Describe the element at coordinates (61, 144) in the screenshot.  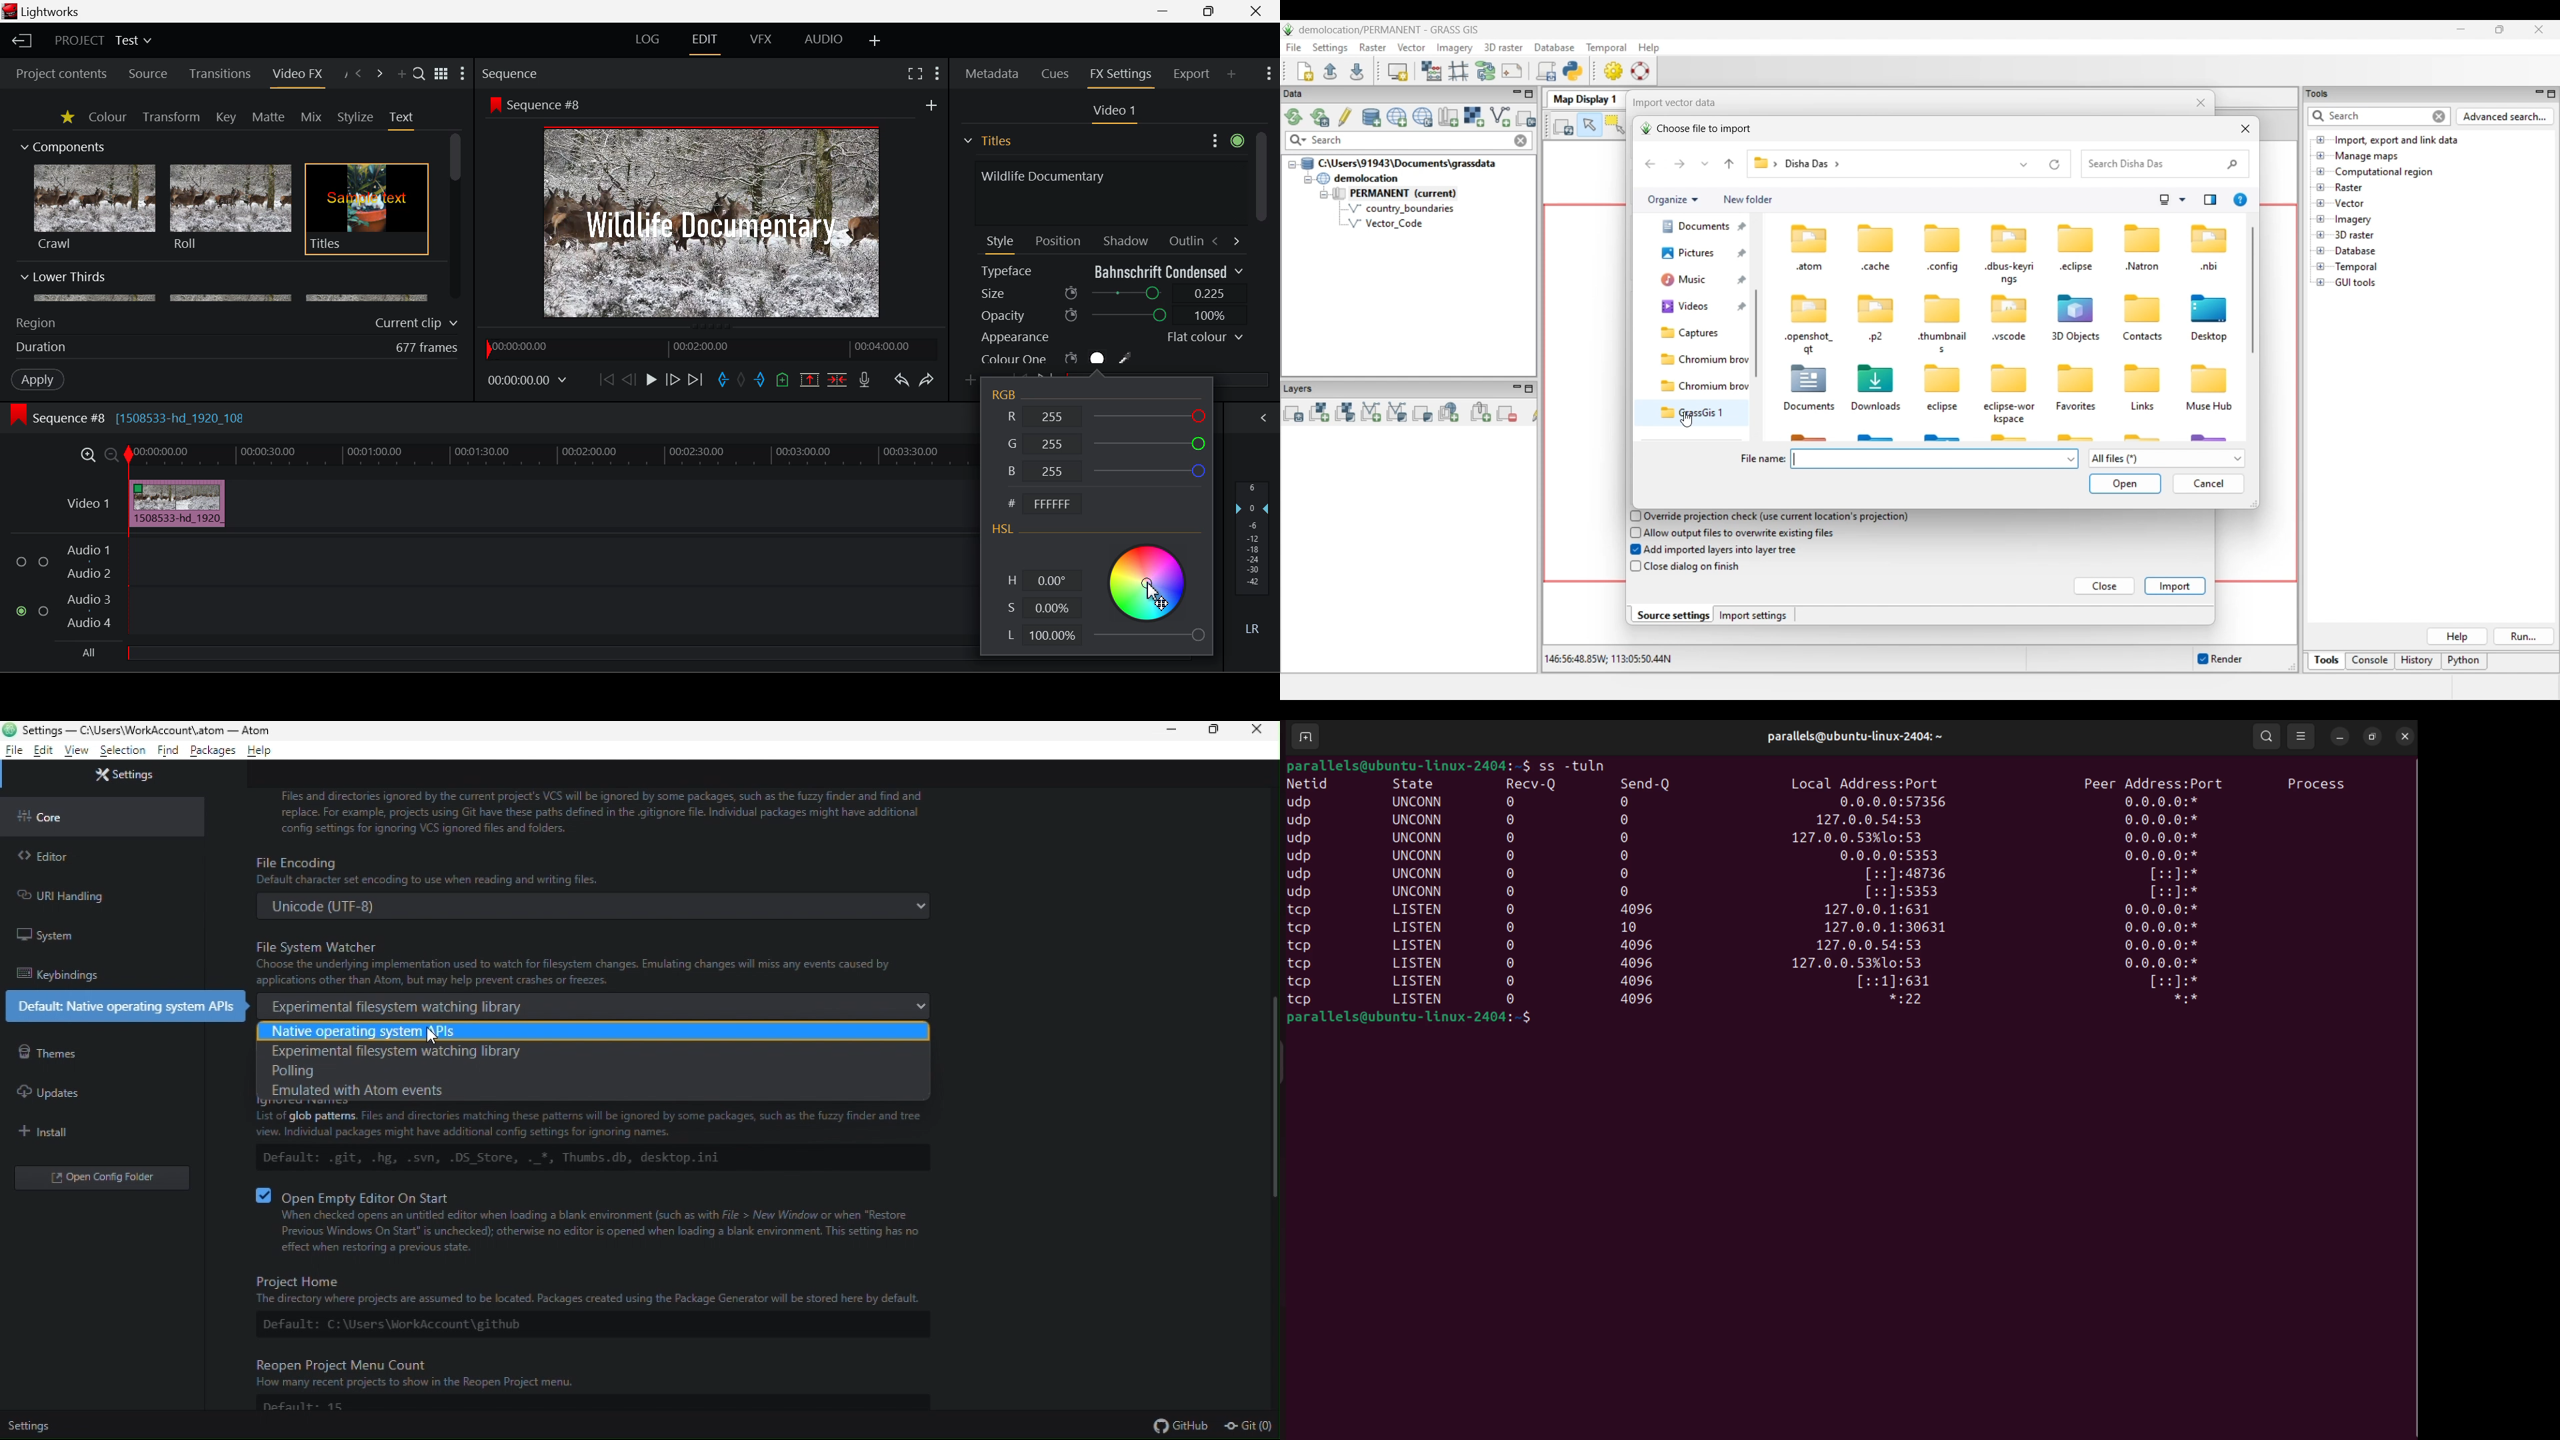
I see `Components Section` at that location.